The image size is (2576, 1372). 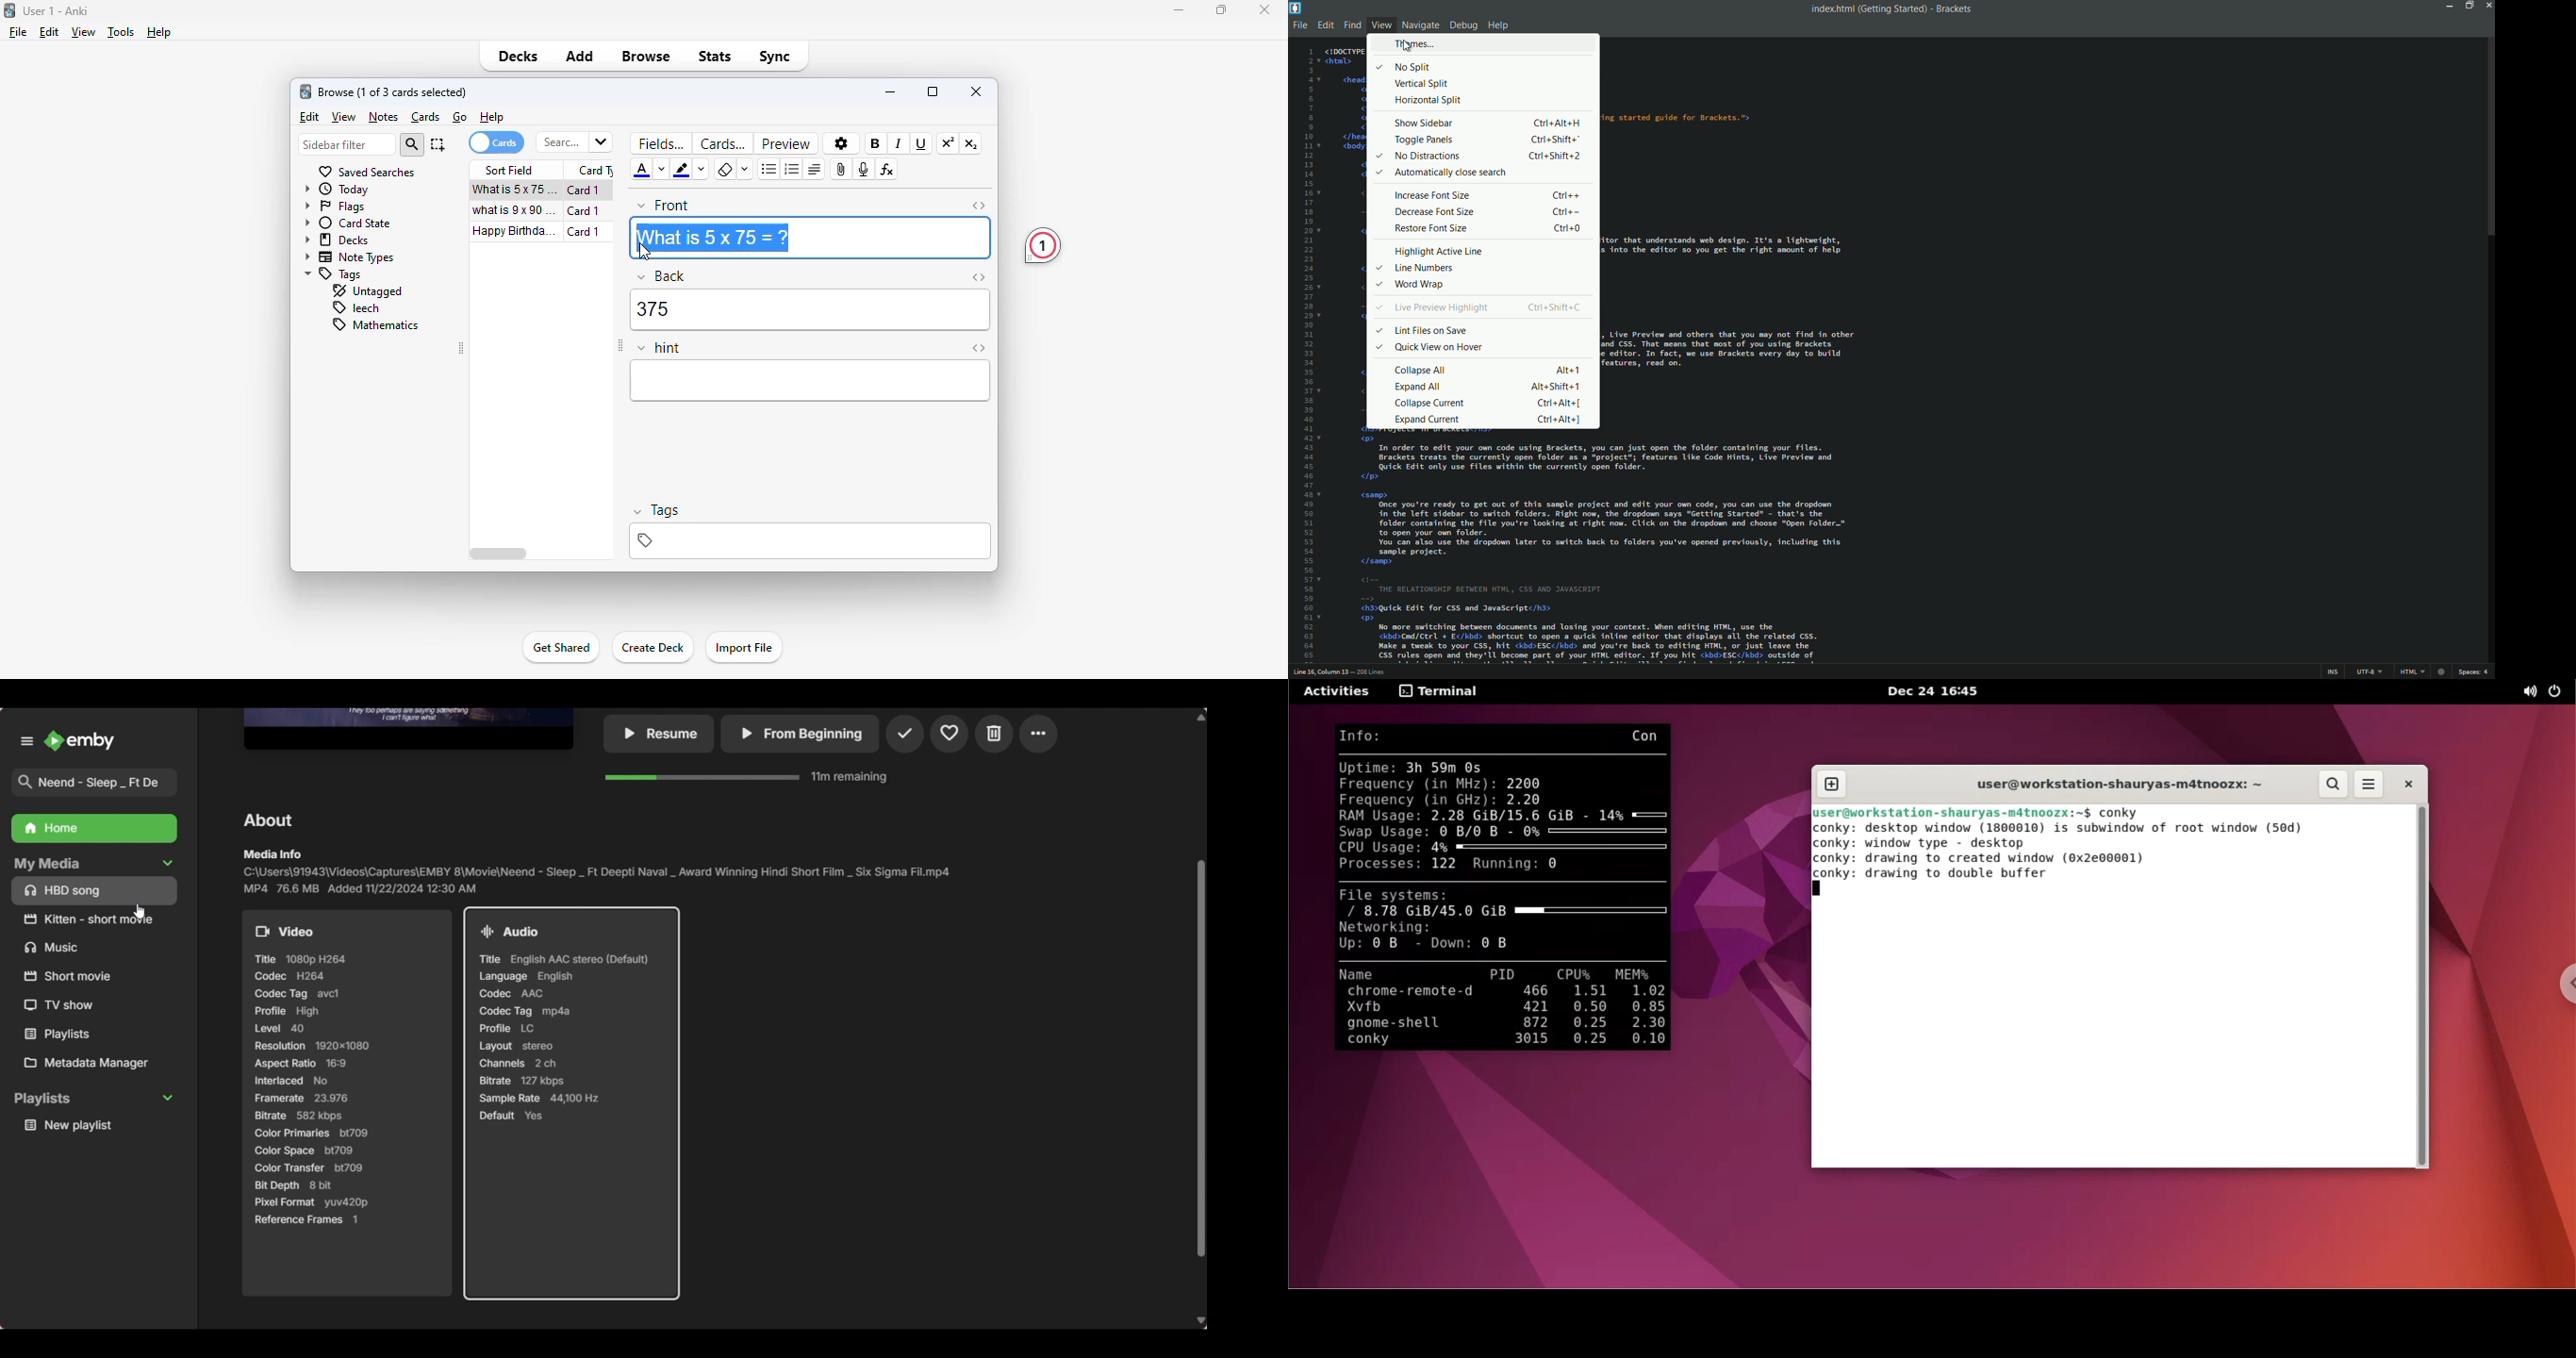 I want to click on horizontal scroll bar, so click(x=499, y=554).